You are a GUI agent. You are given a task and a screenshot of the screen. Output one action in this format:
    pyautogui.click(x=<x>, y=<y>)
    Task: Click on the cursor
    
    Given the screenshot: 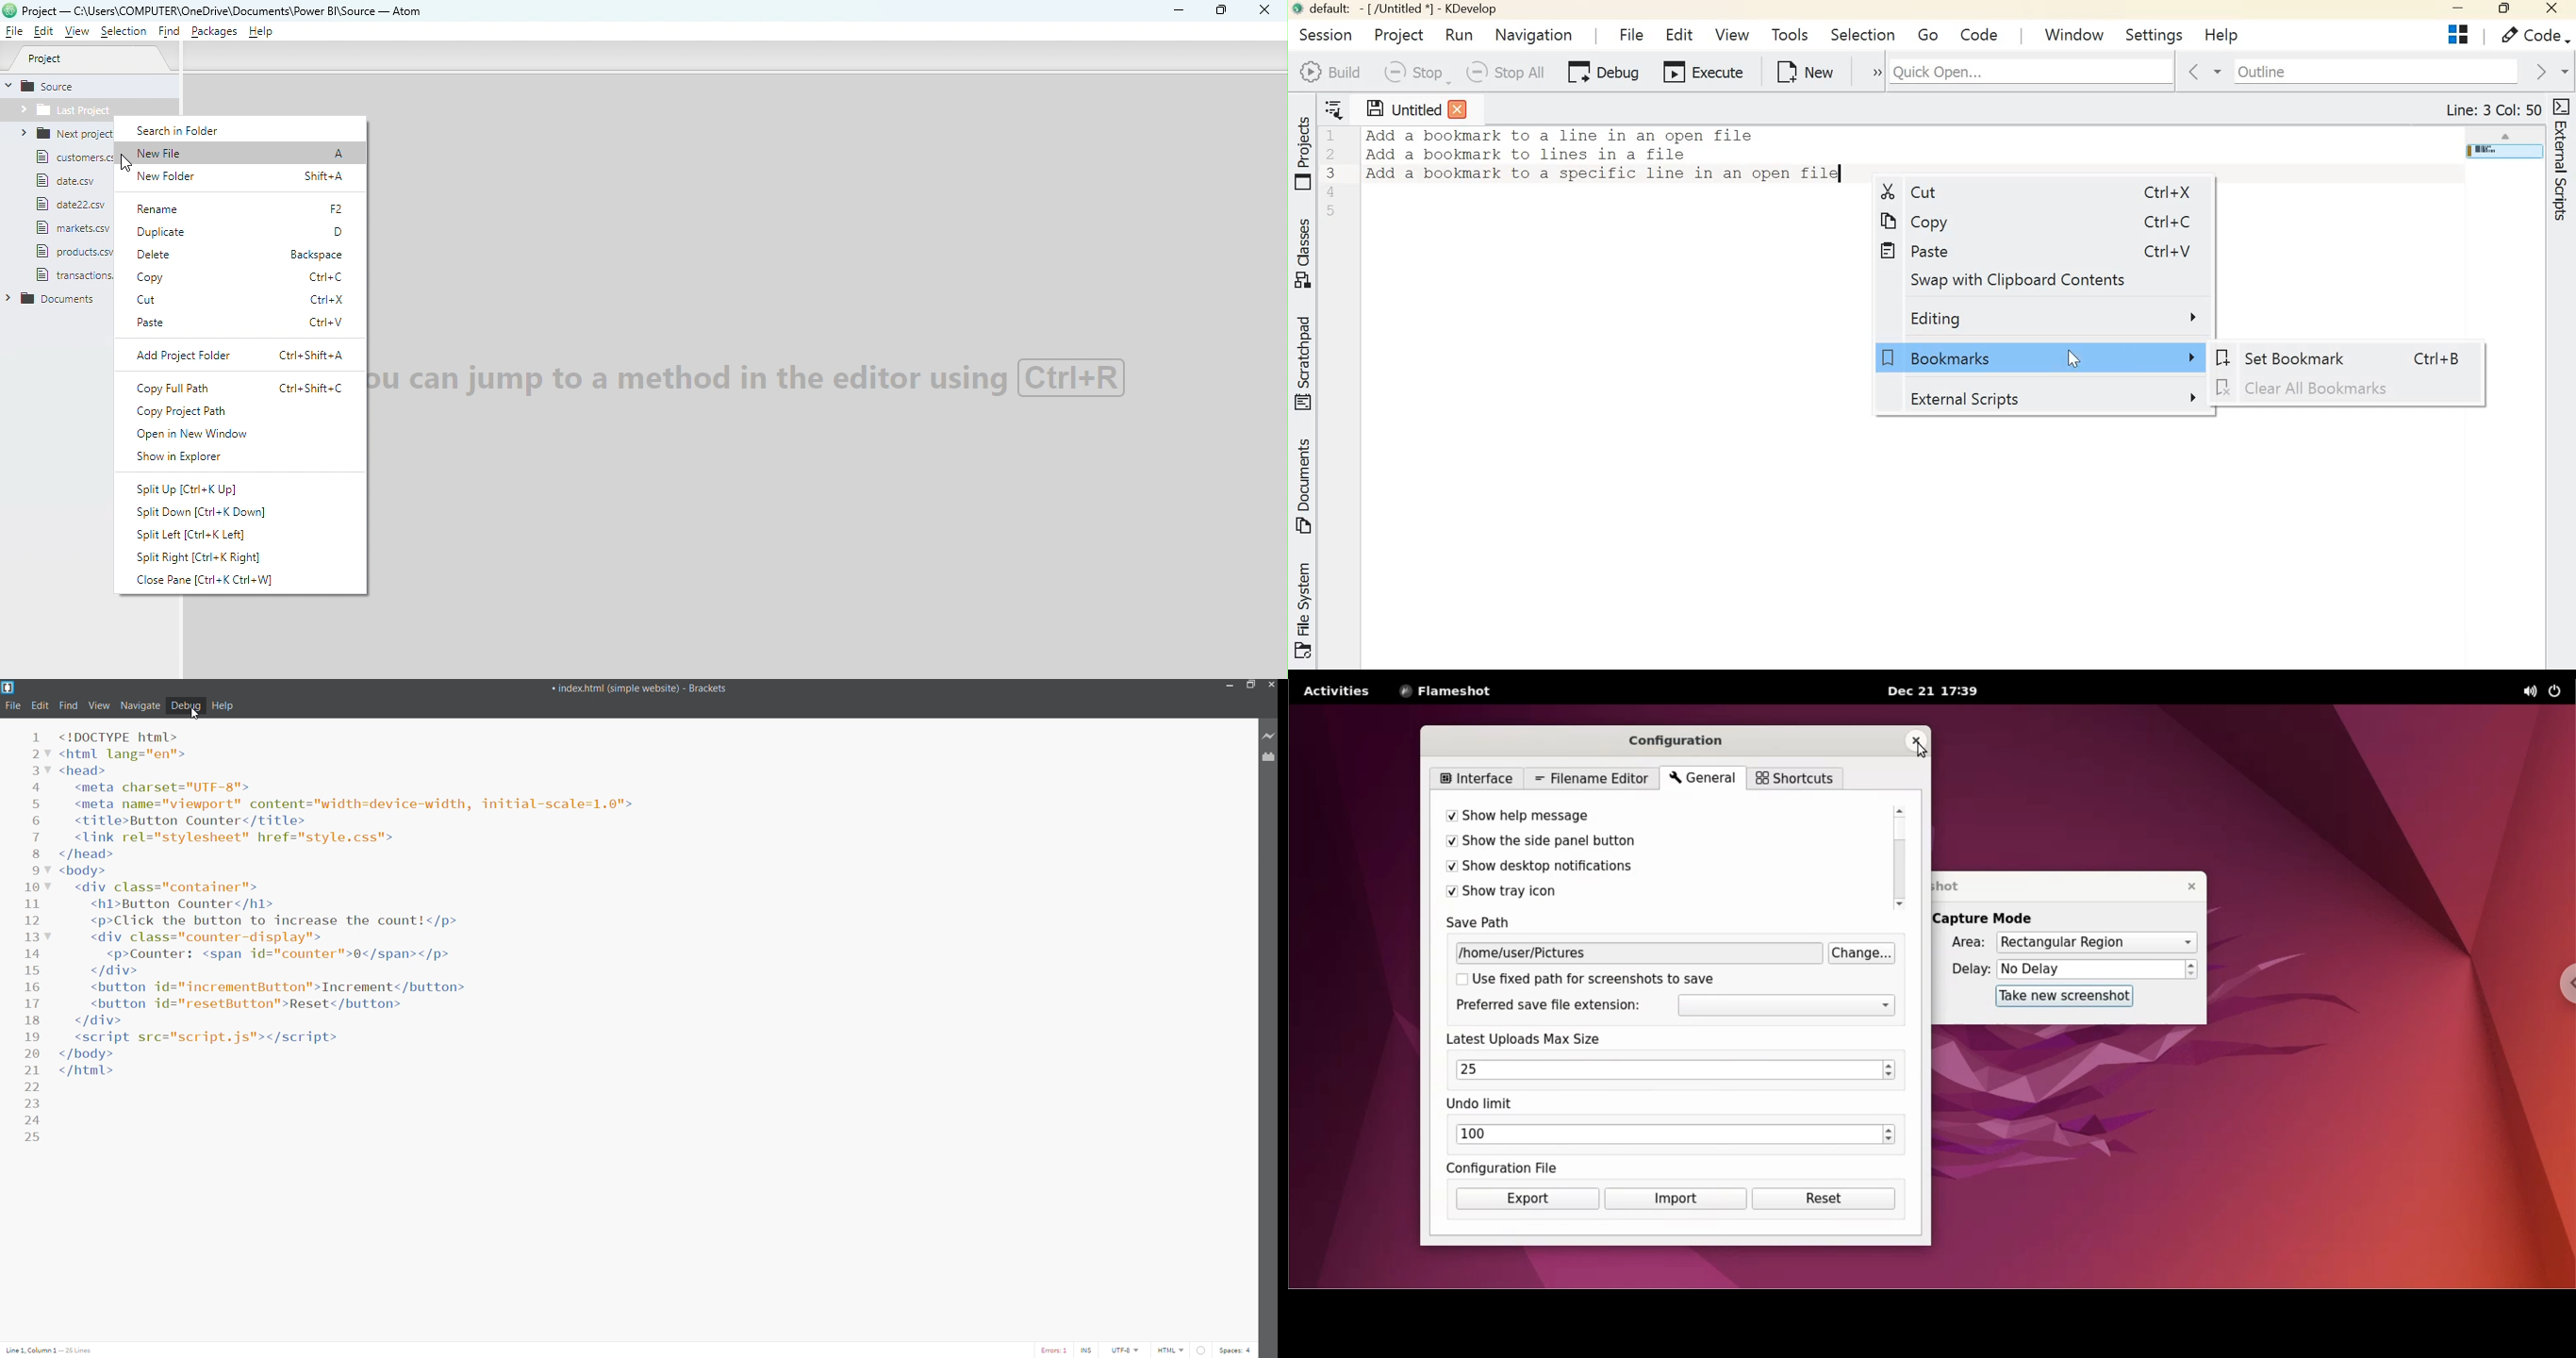 What is the action you would take?
    pyautogui.click(x=125, y=164)
    